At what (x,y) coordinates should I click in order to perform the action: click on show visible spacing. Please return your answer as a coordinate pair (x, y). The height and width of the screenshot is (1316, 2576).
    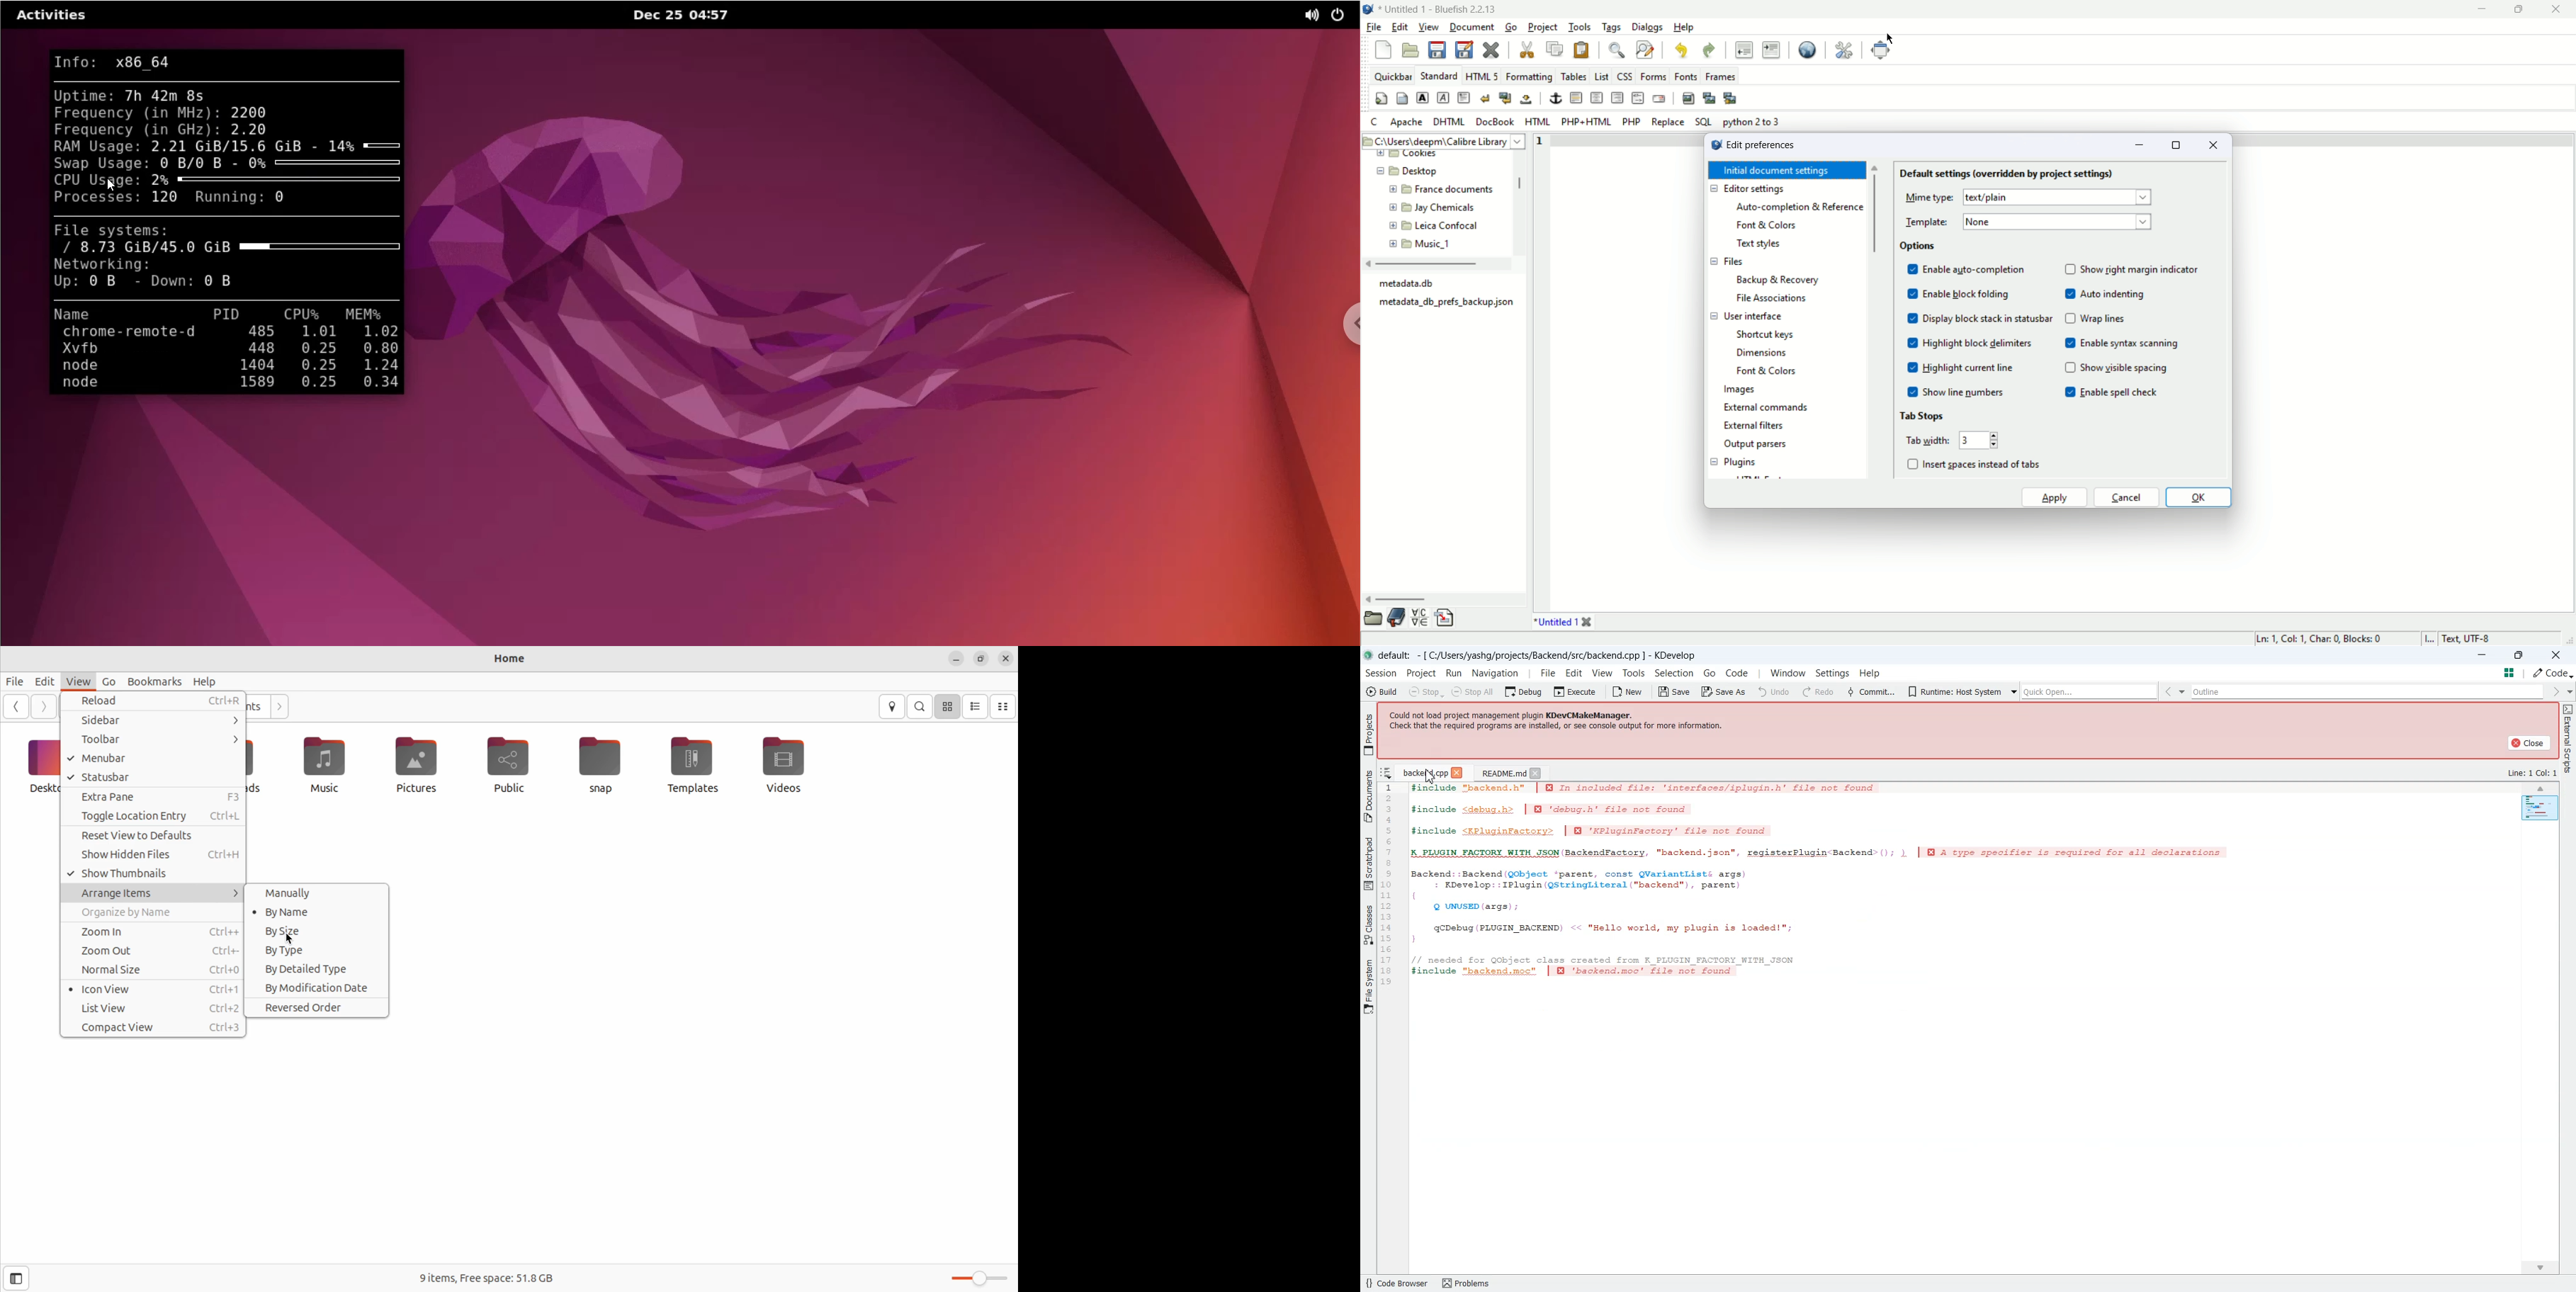
    Looking at the image, I should click on (2125, 368).